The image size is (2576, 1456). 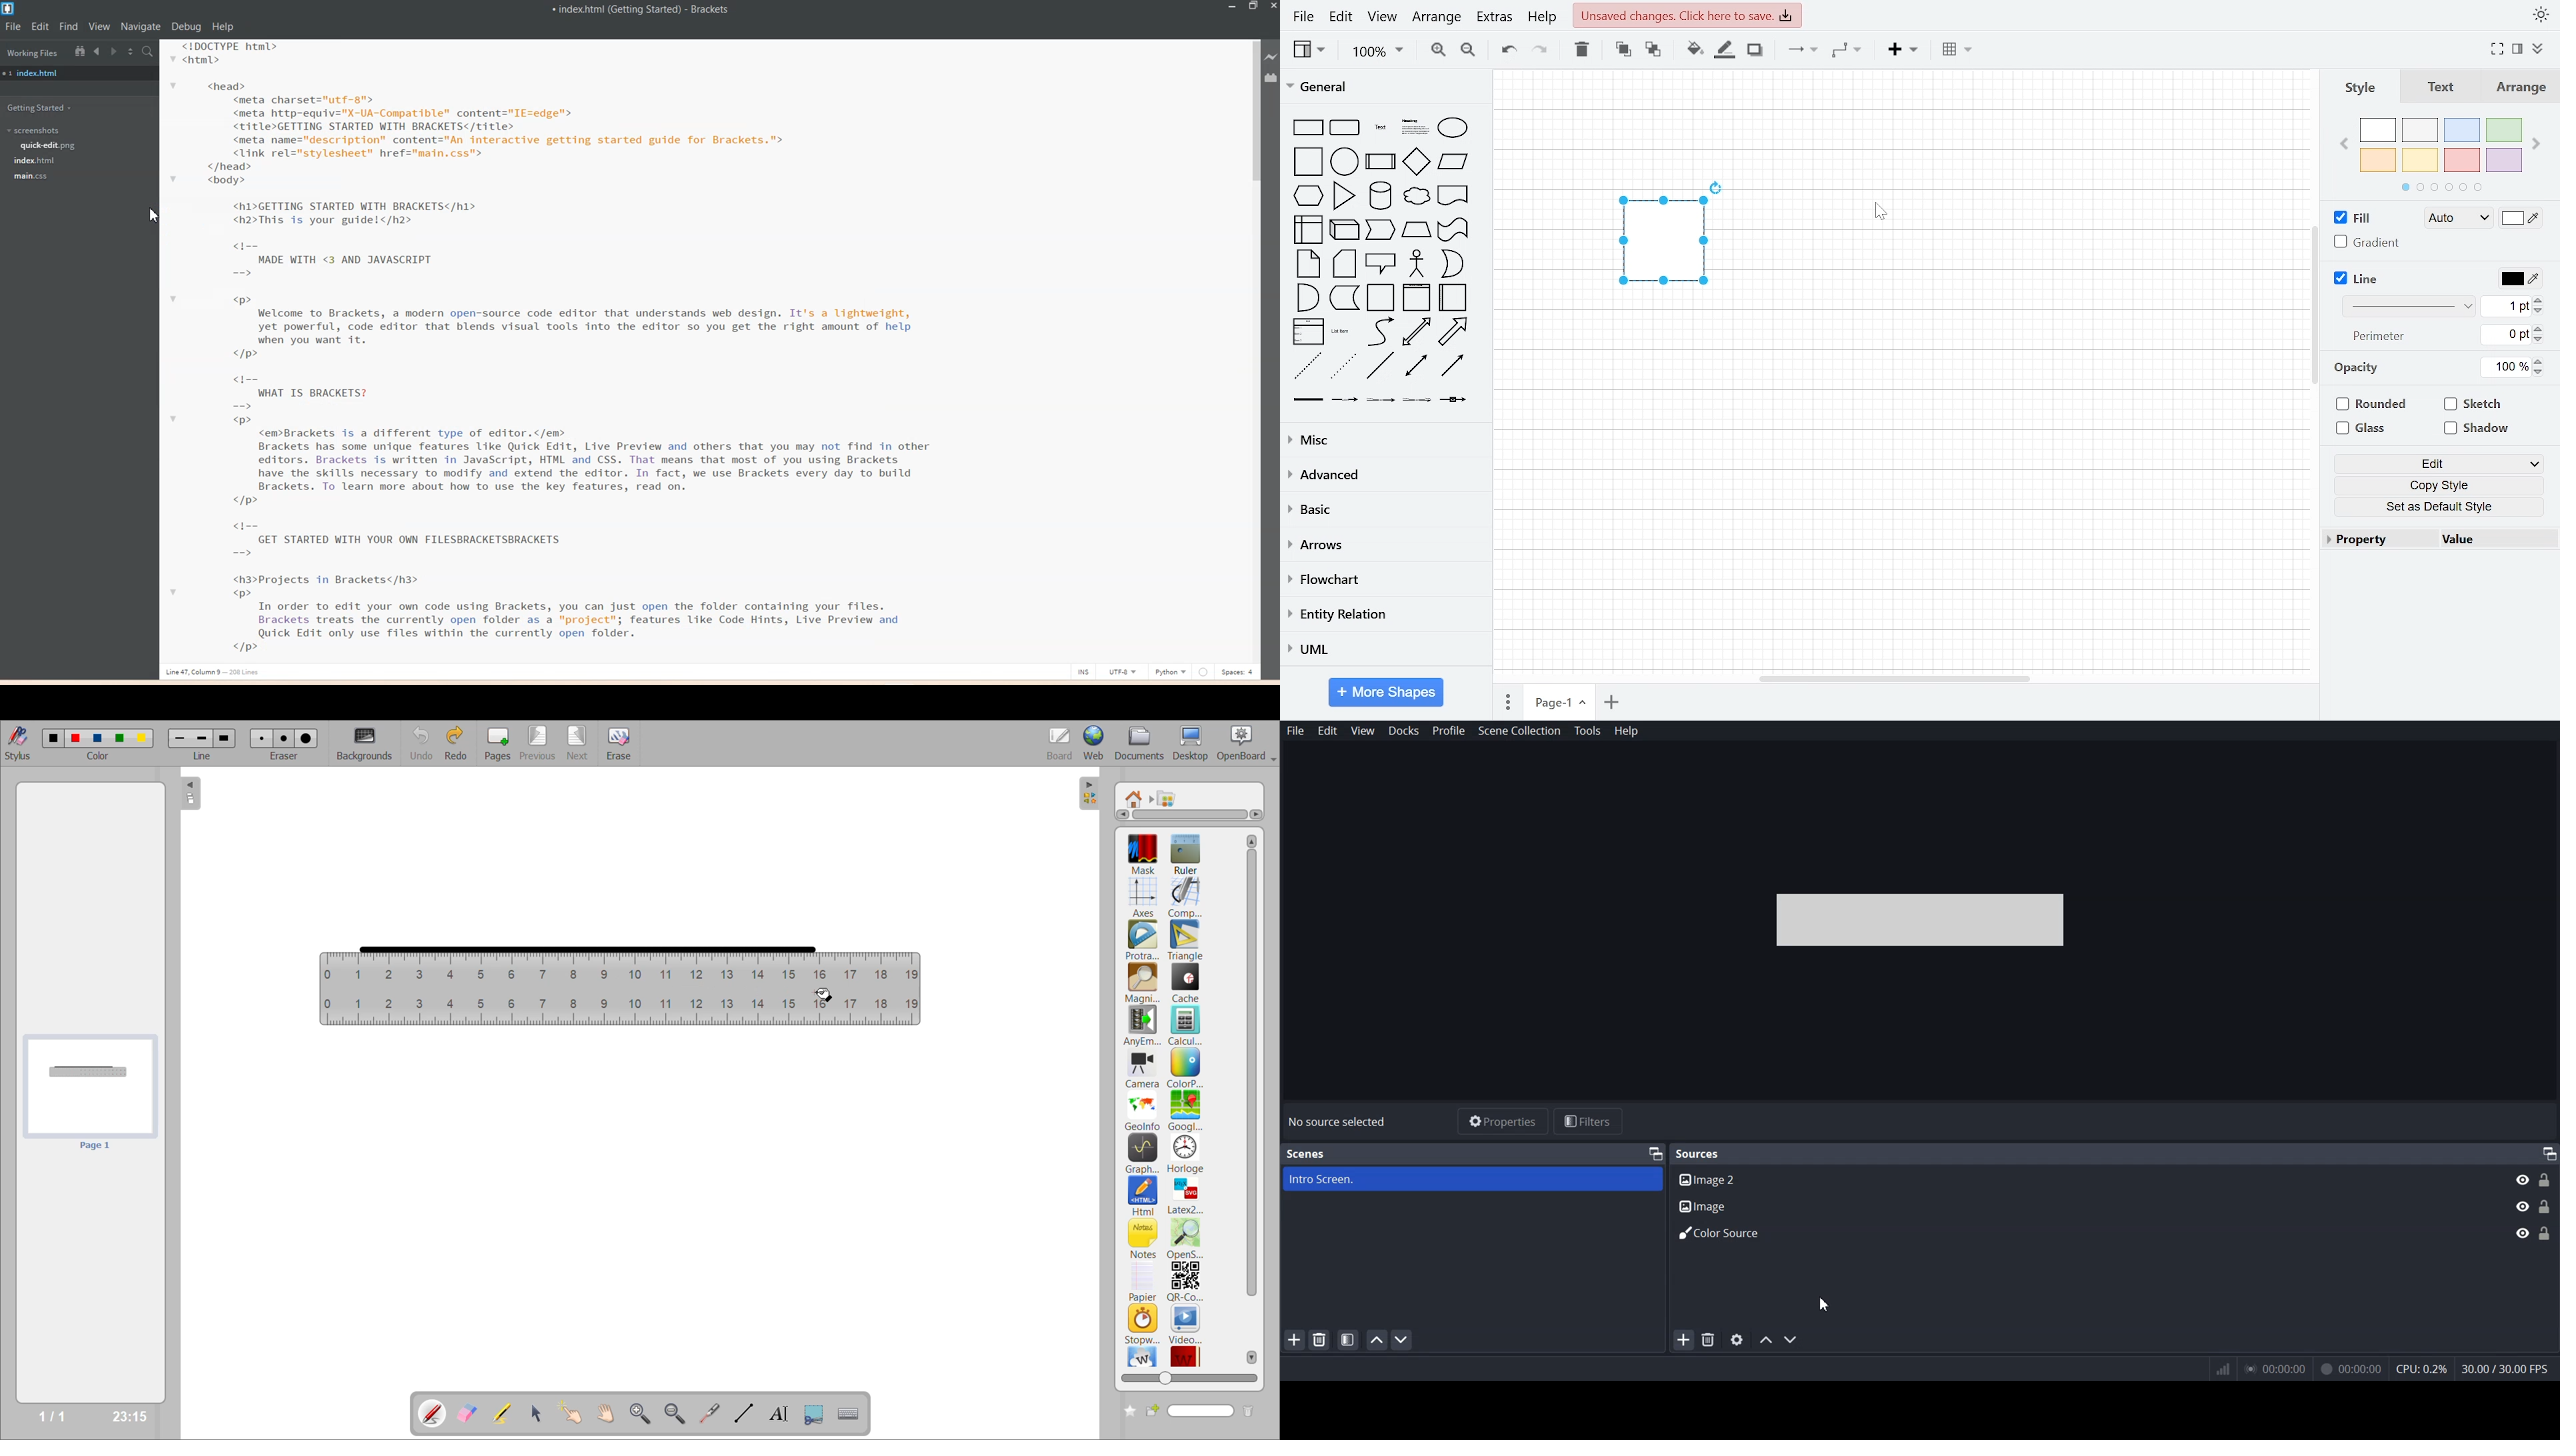 I want to click on green, so click(x=2503, y=131).